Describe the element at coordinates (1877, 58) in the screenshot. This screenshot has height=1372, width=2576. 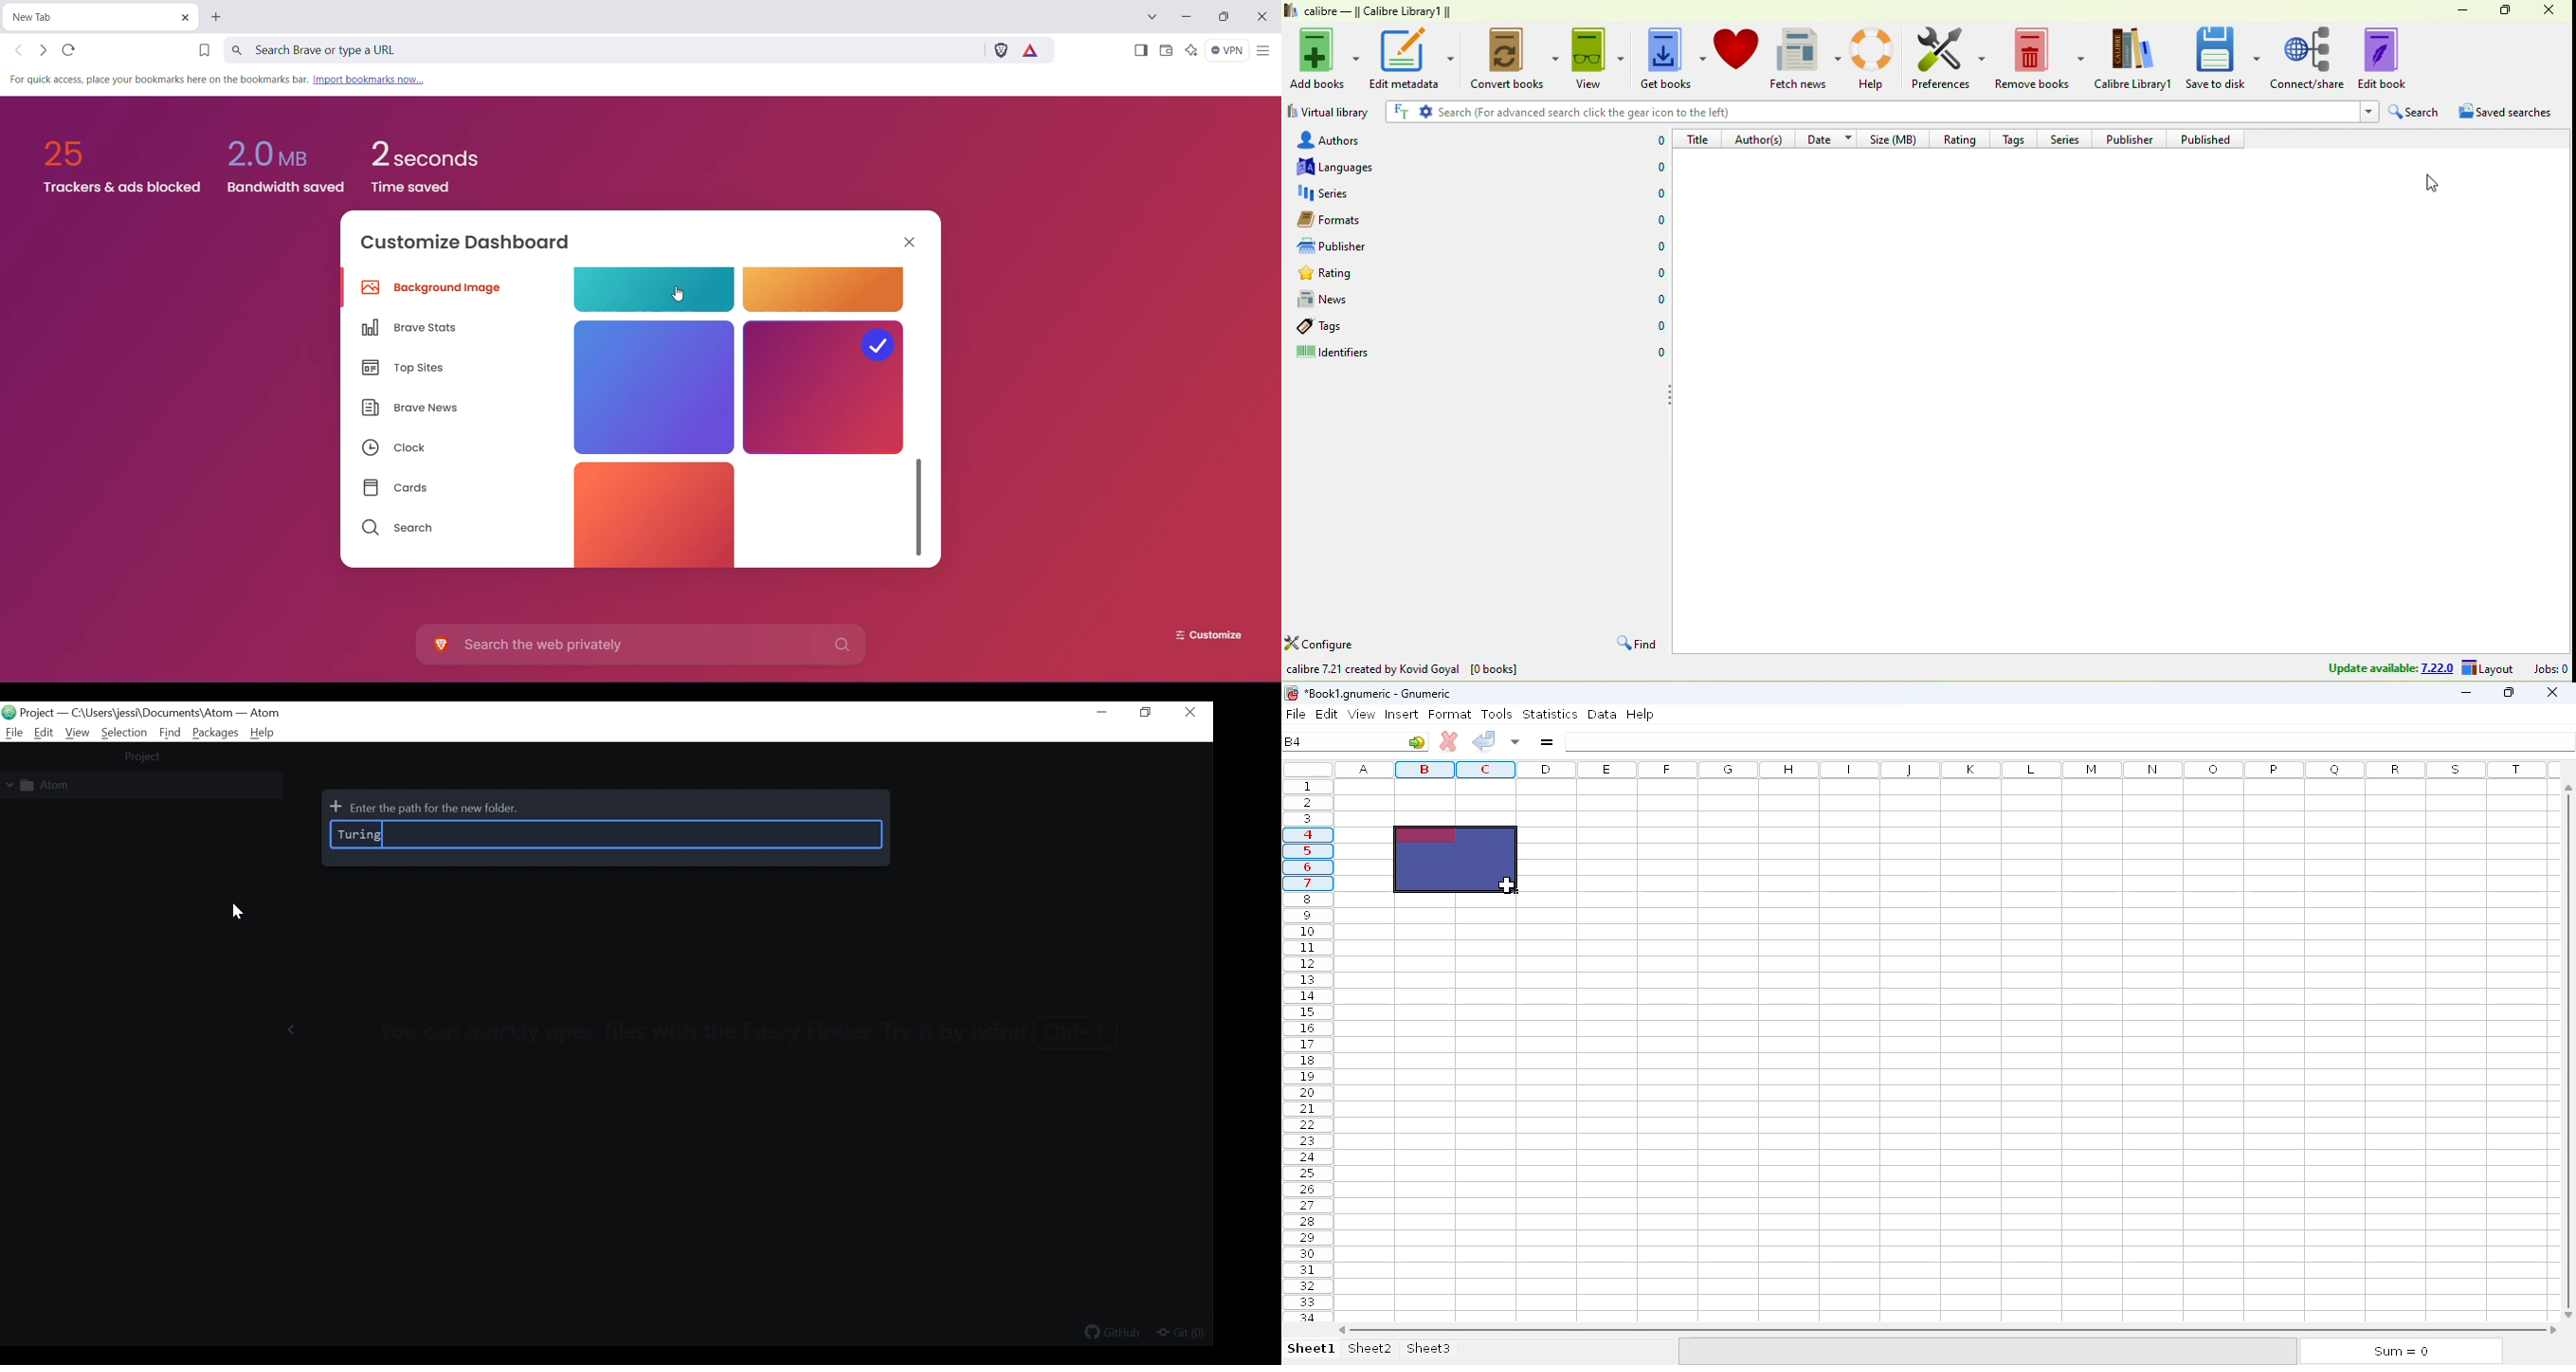
I see `help` at that location.